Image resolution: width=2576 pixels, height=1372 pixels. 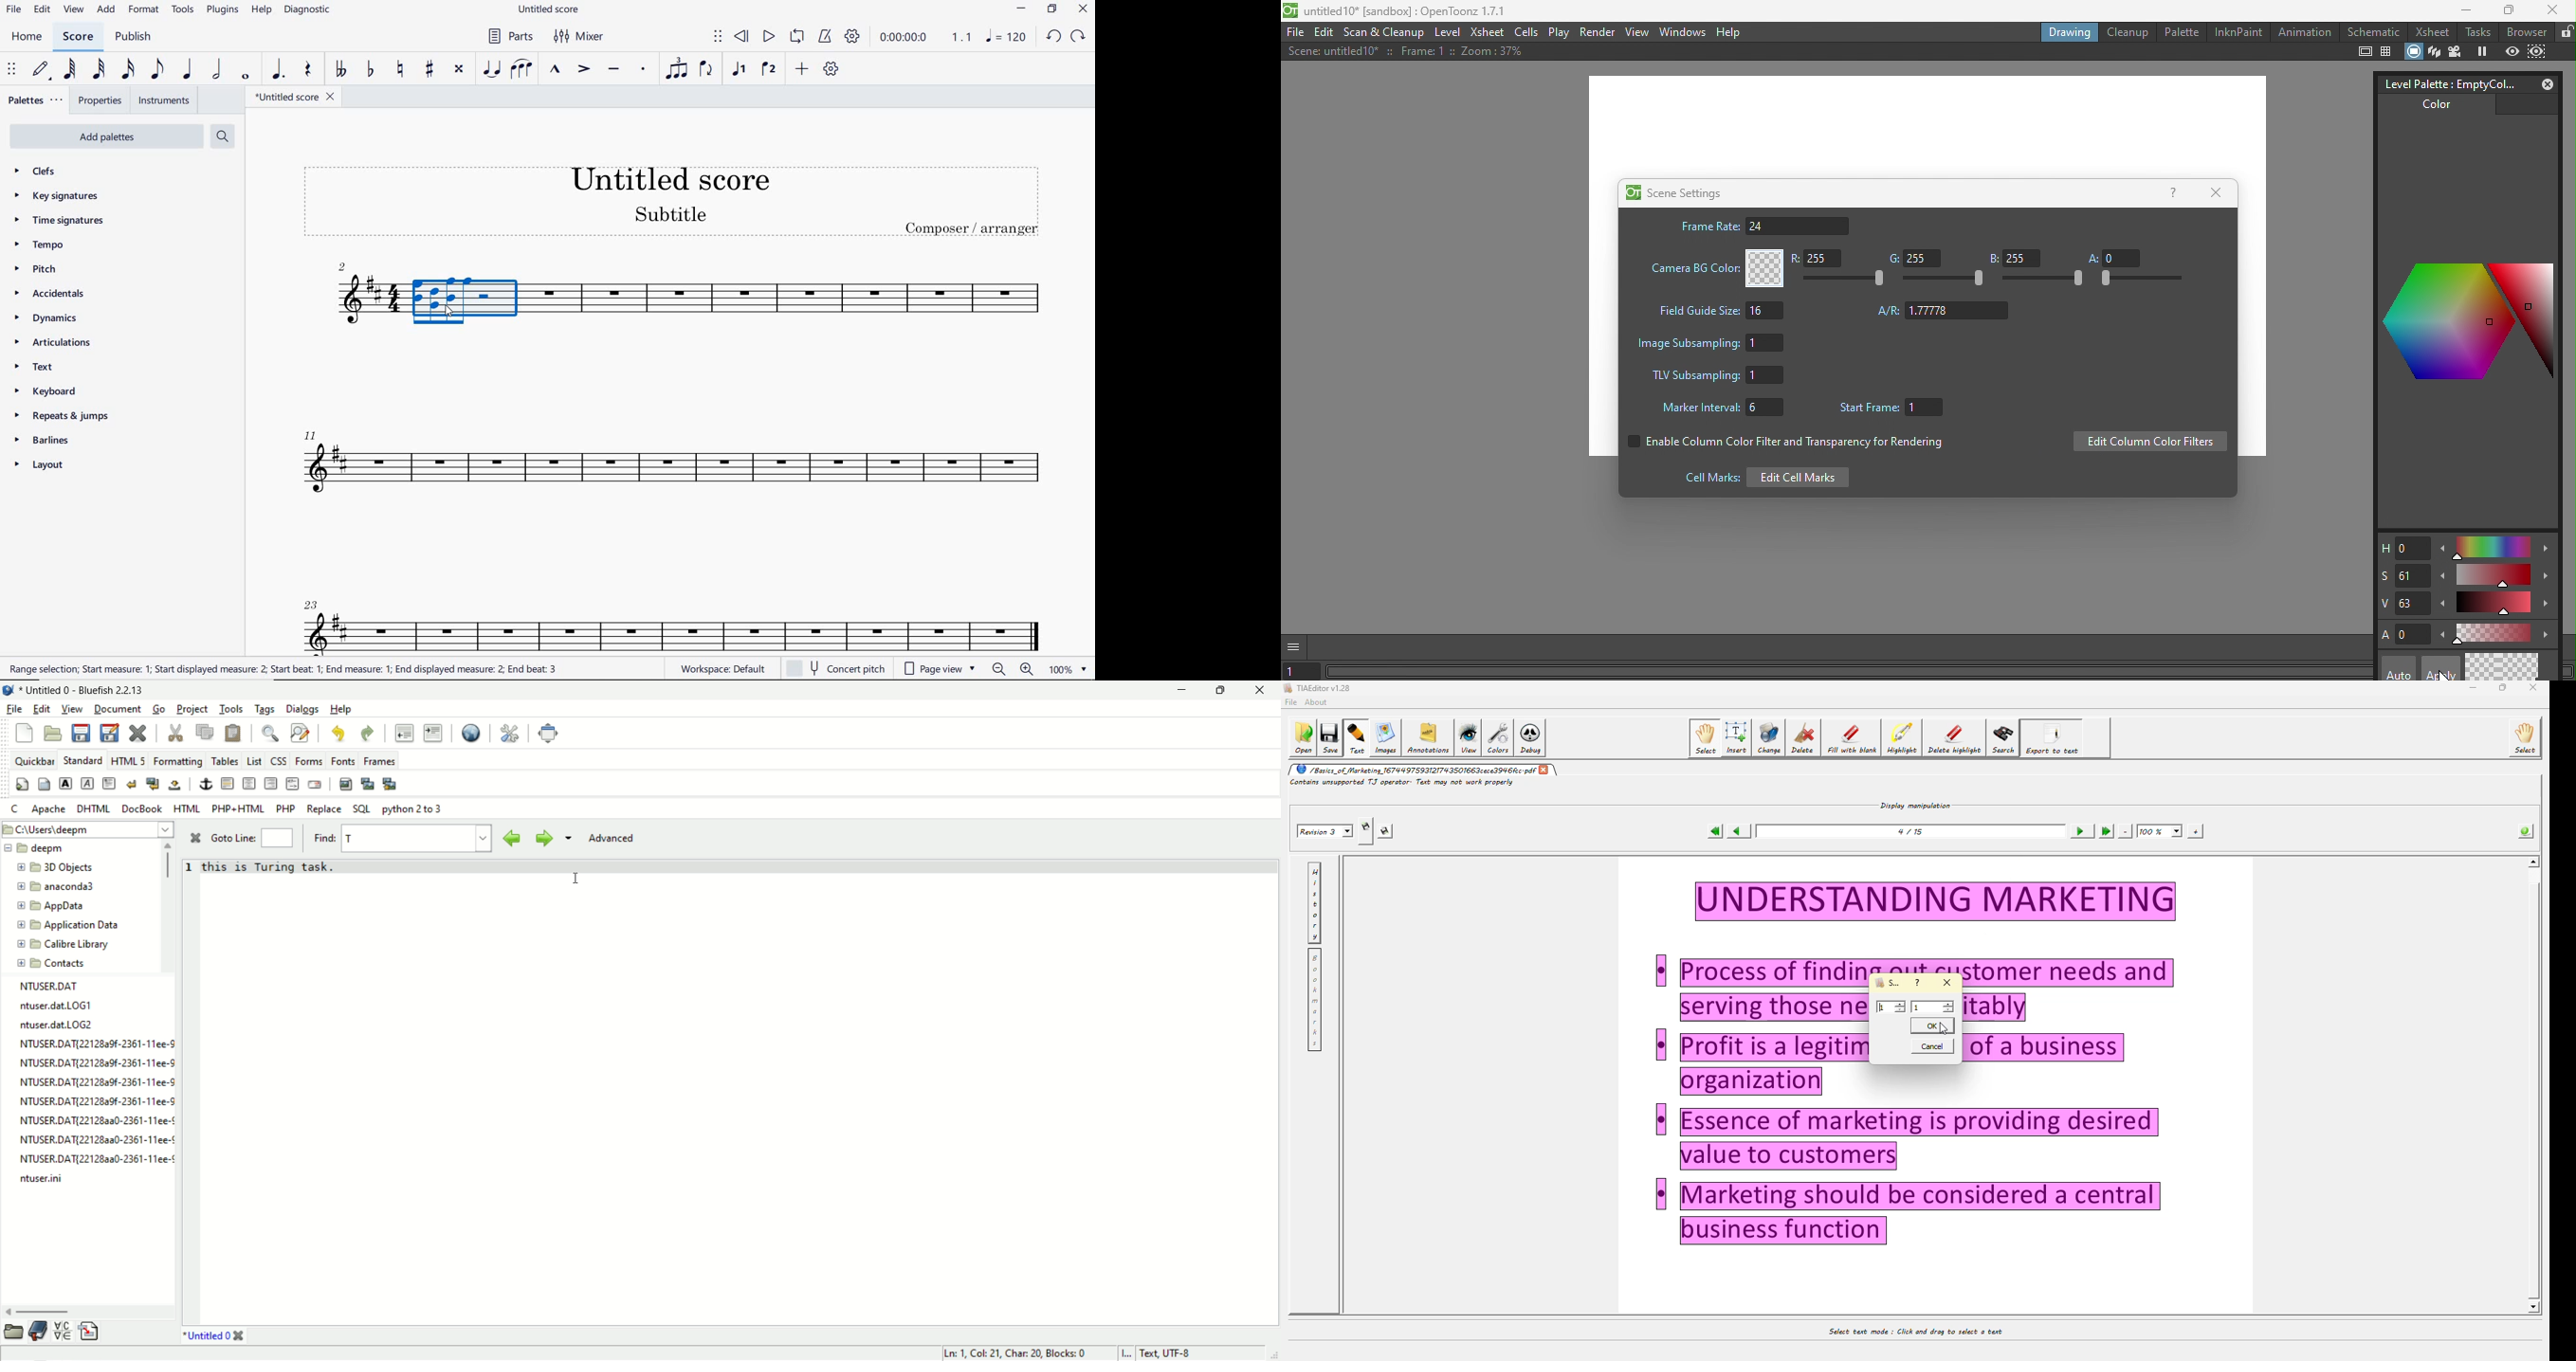 I want to click on Help, so click(x=1731, y=32).